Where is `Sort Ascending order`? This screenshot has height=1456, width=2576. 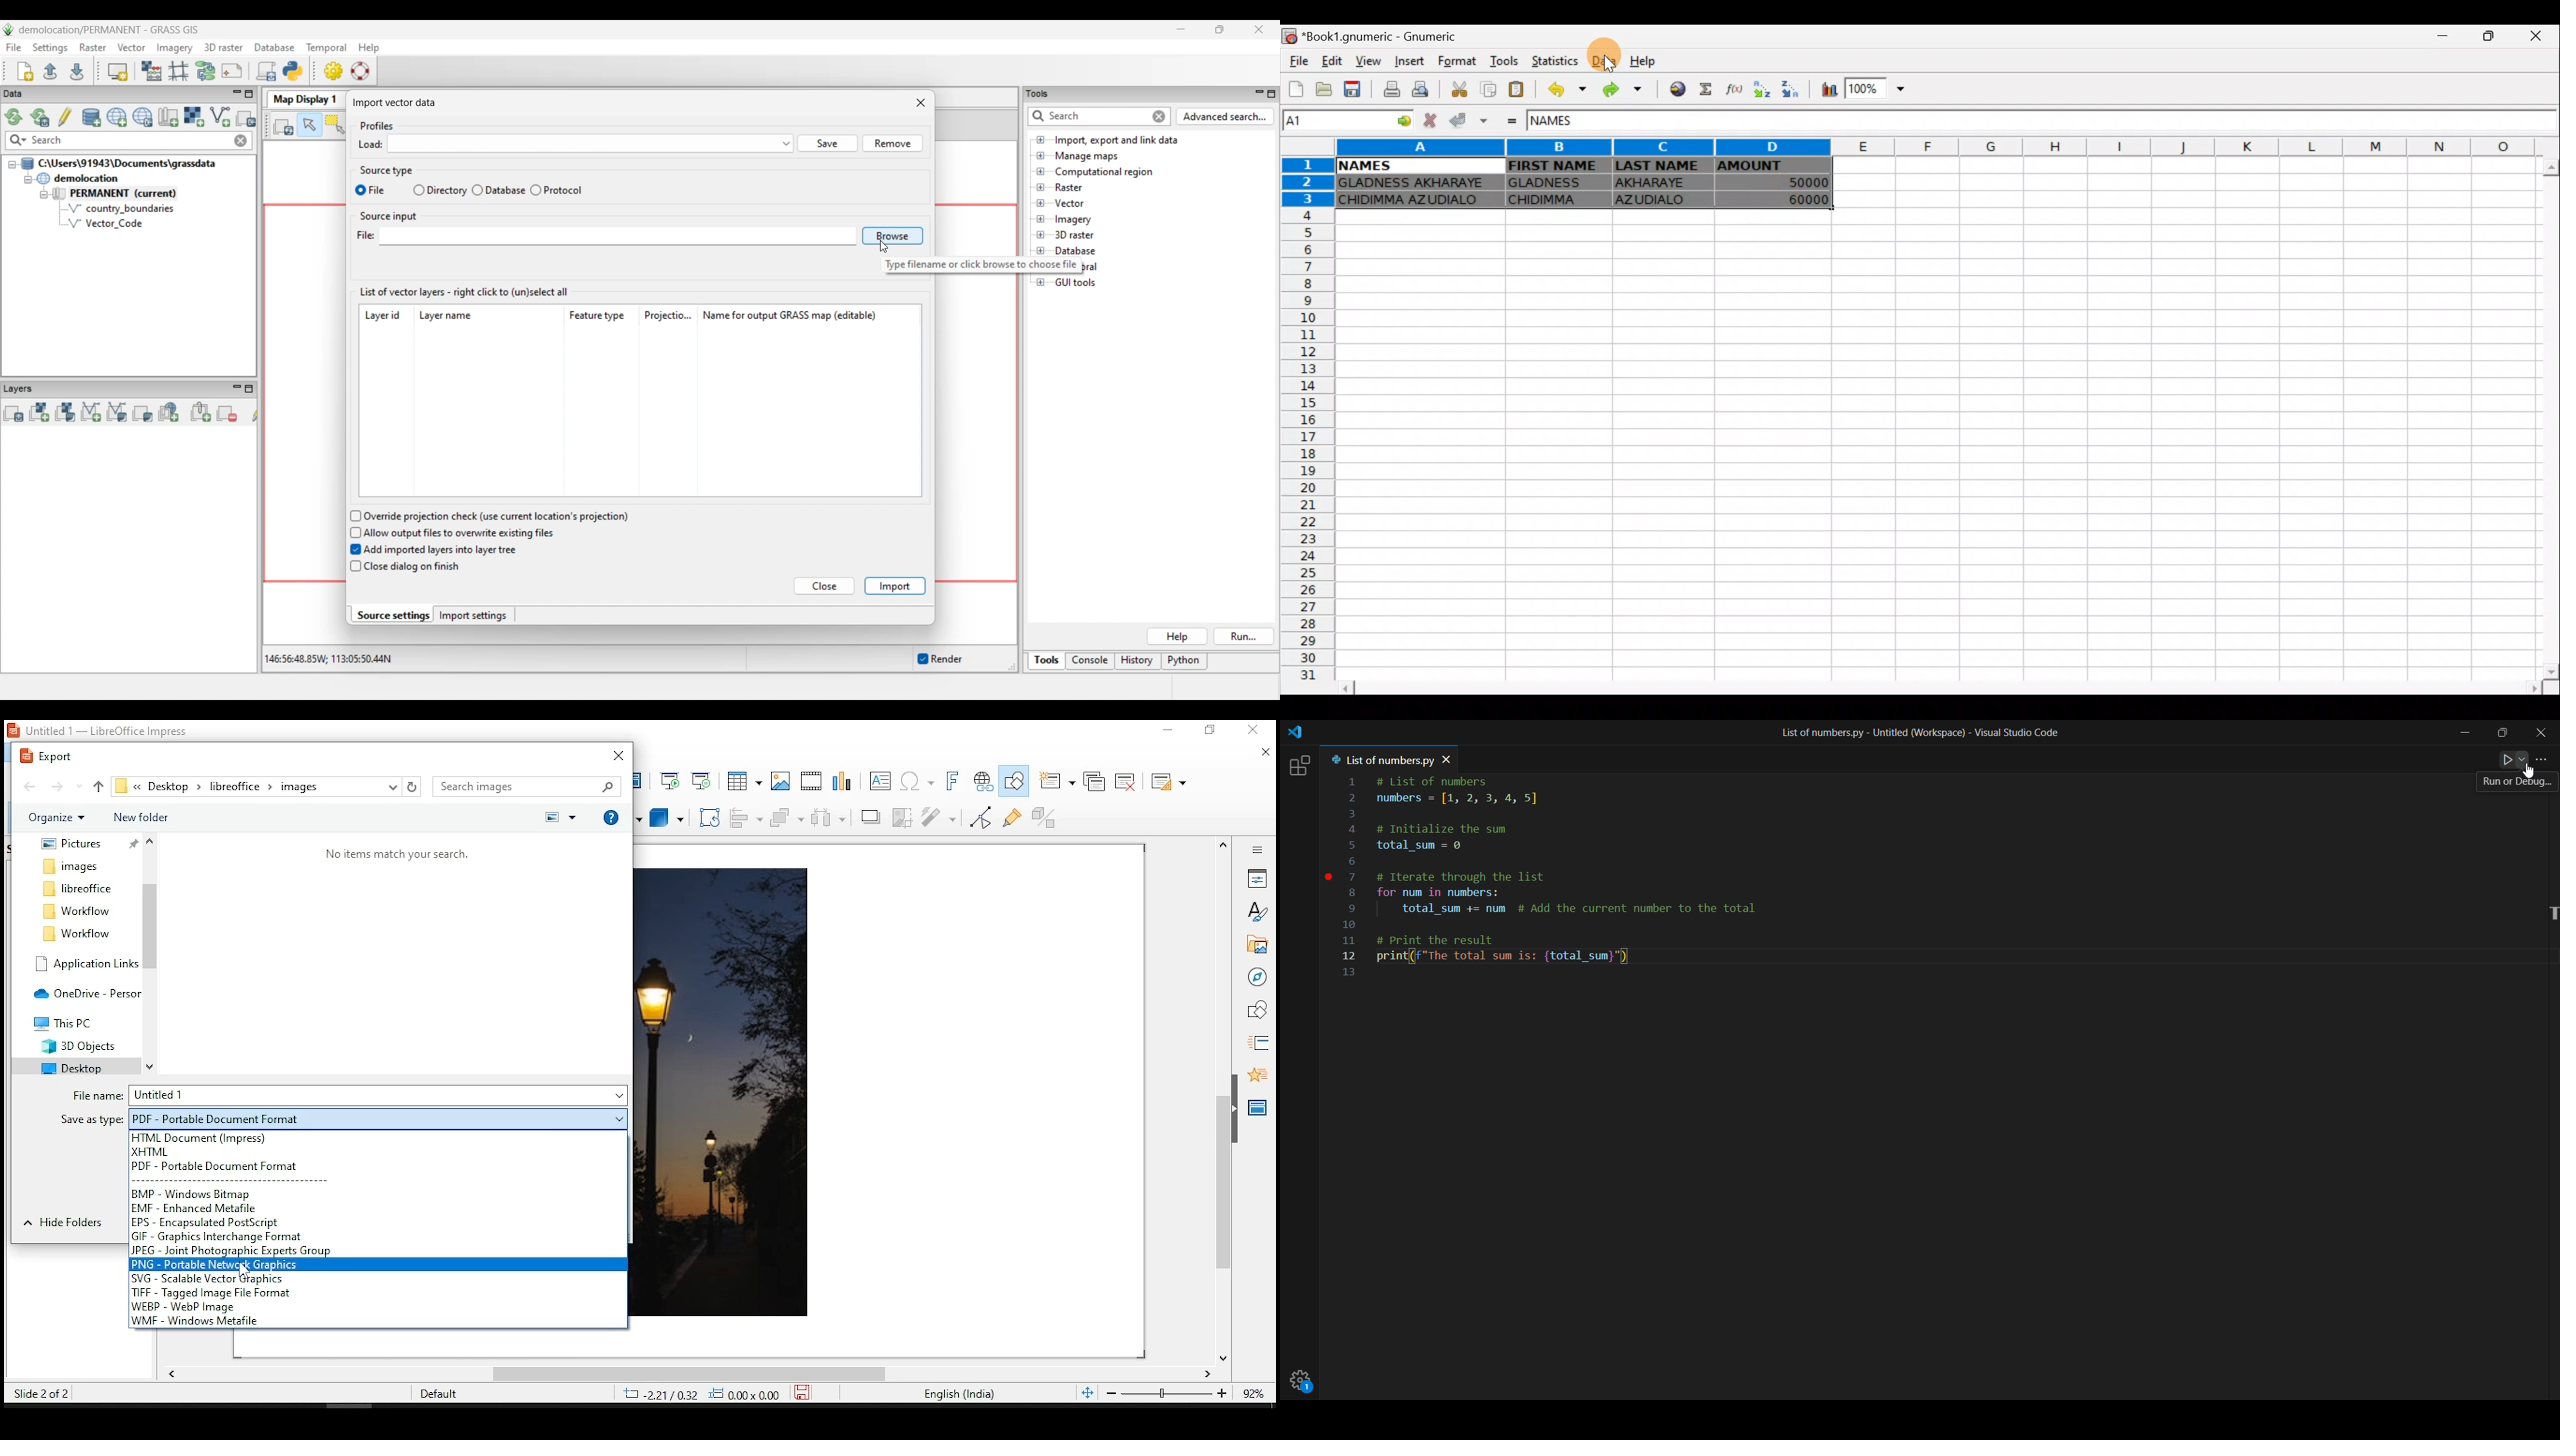 Sort Ascending order is located at coordinates (1761, 89).